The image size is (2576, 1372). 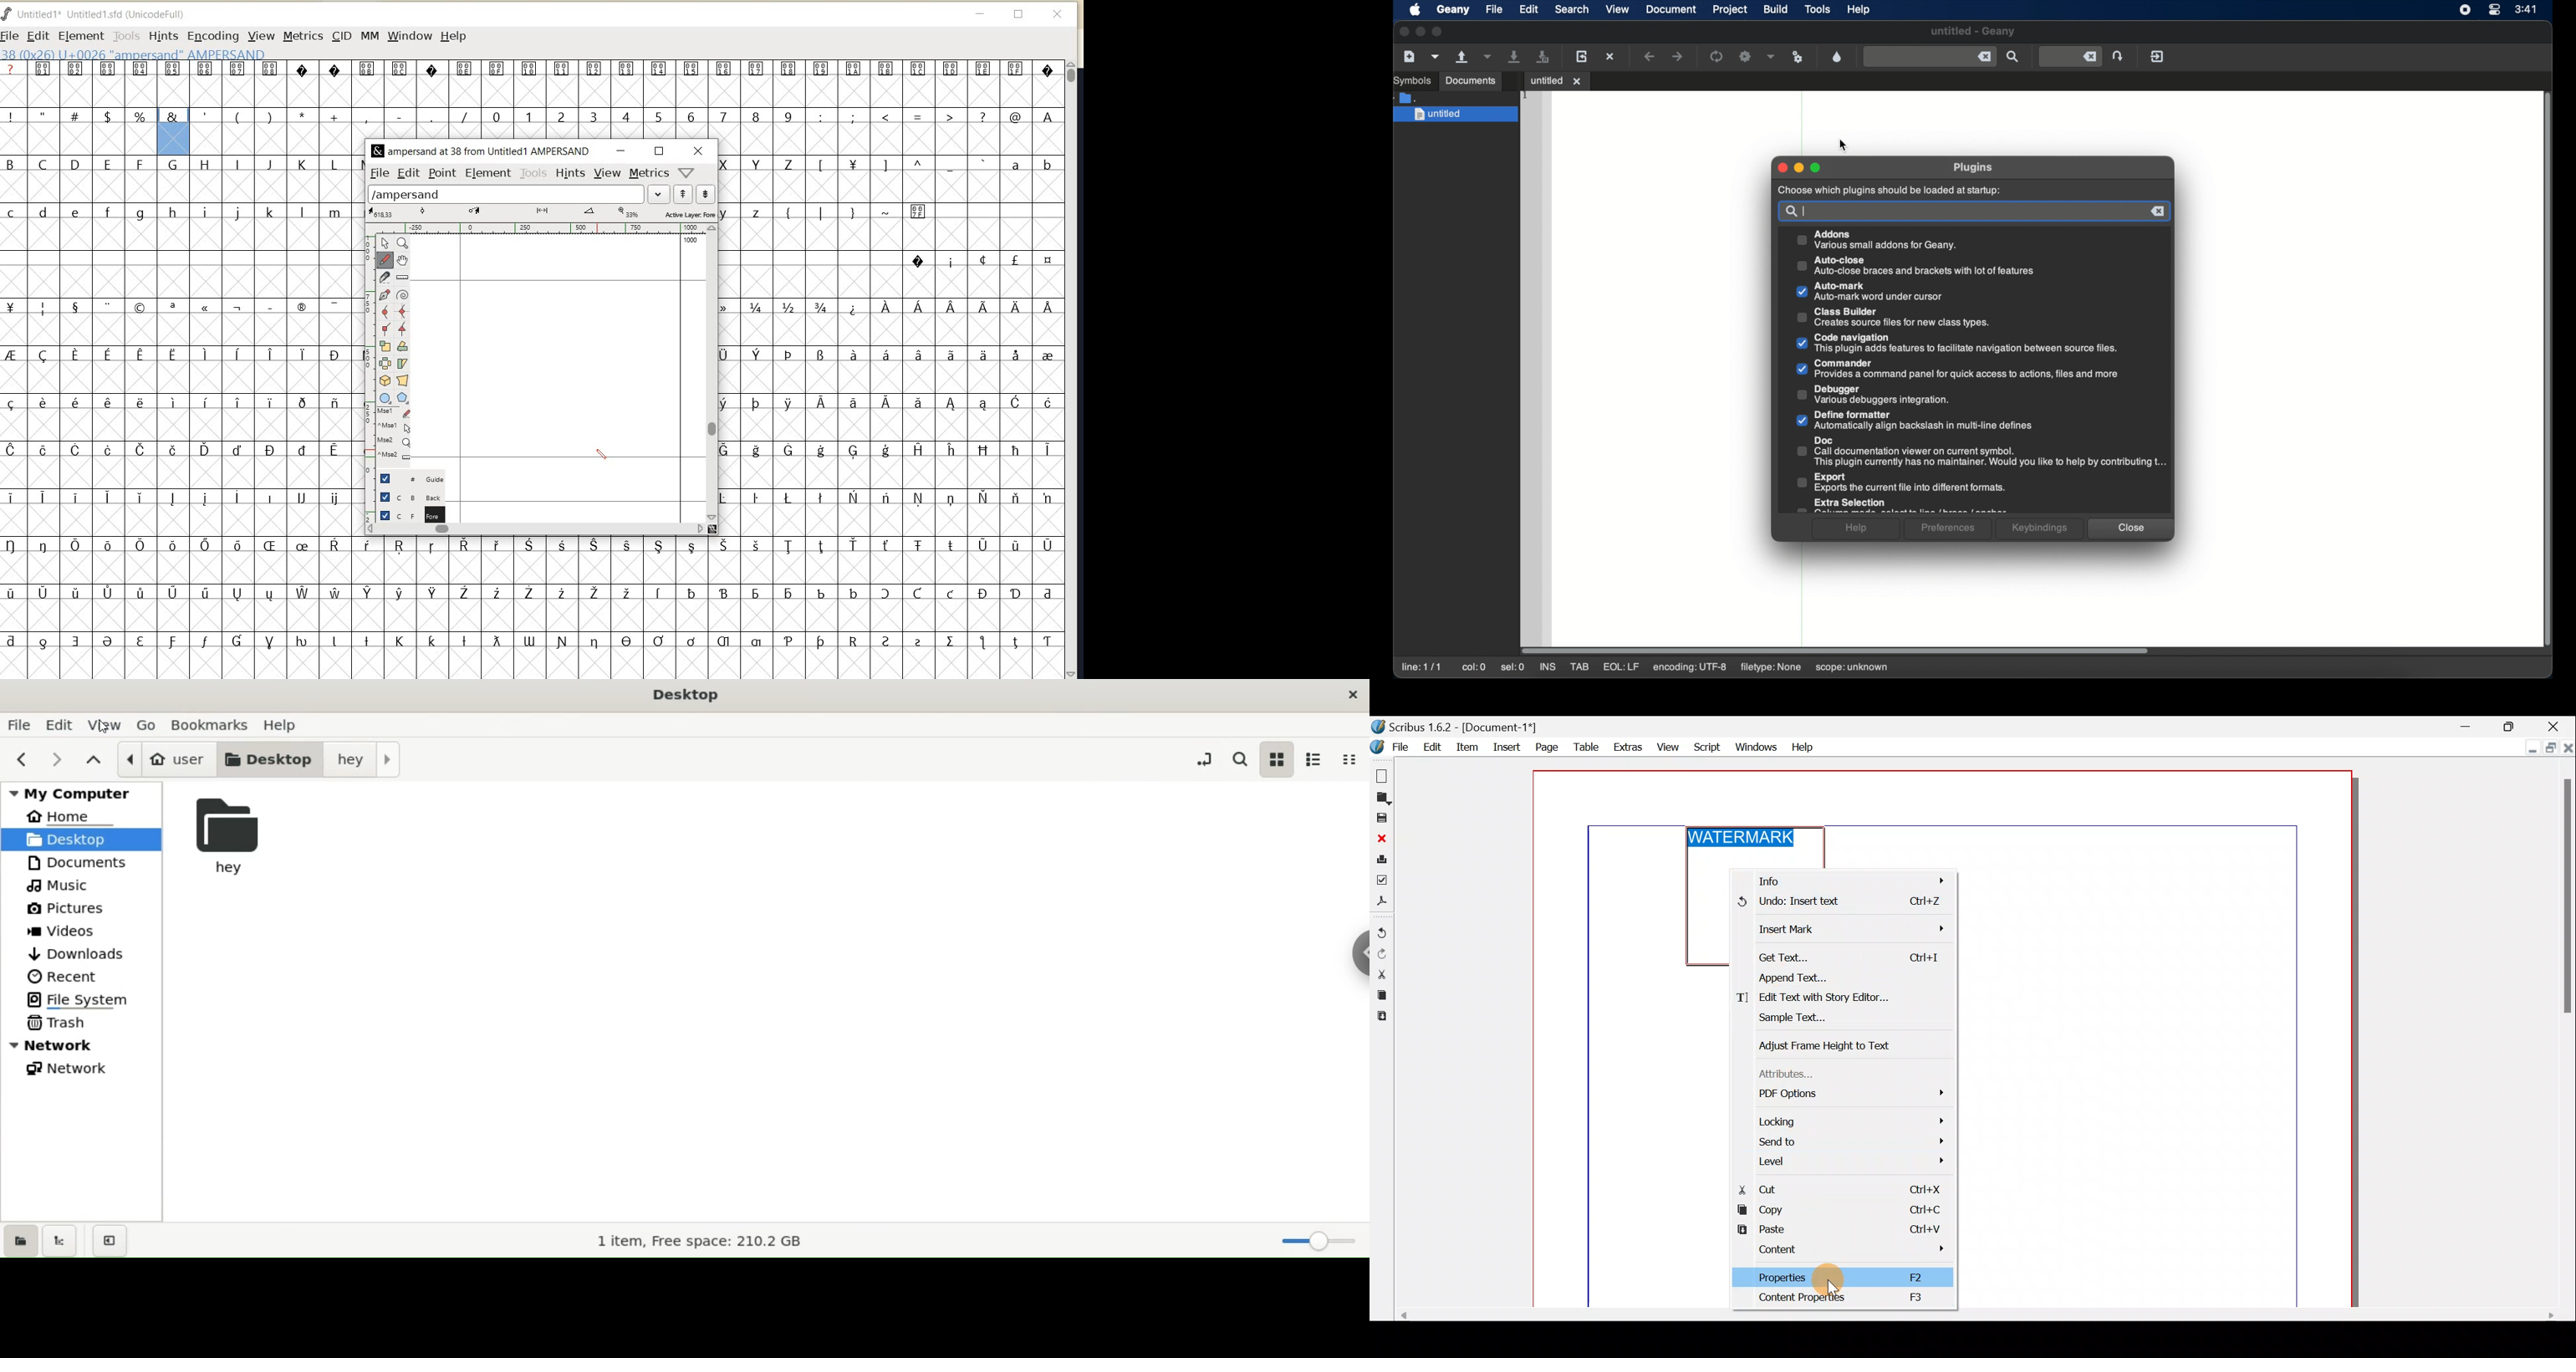 I want to click on HINTS, so click(x=571, y=173).